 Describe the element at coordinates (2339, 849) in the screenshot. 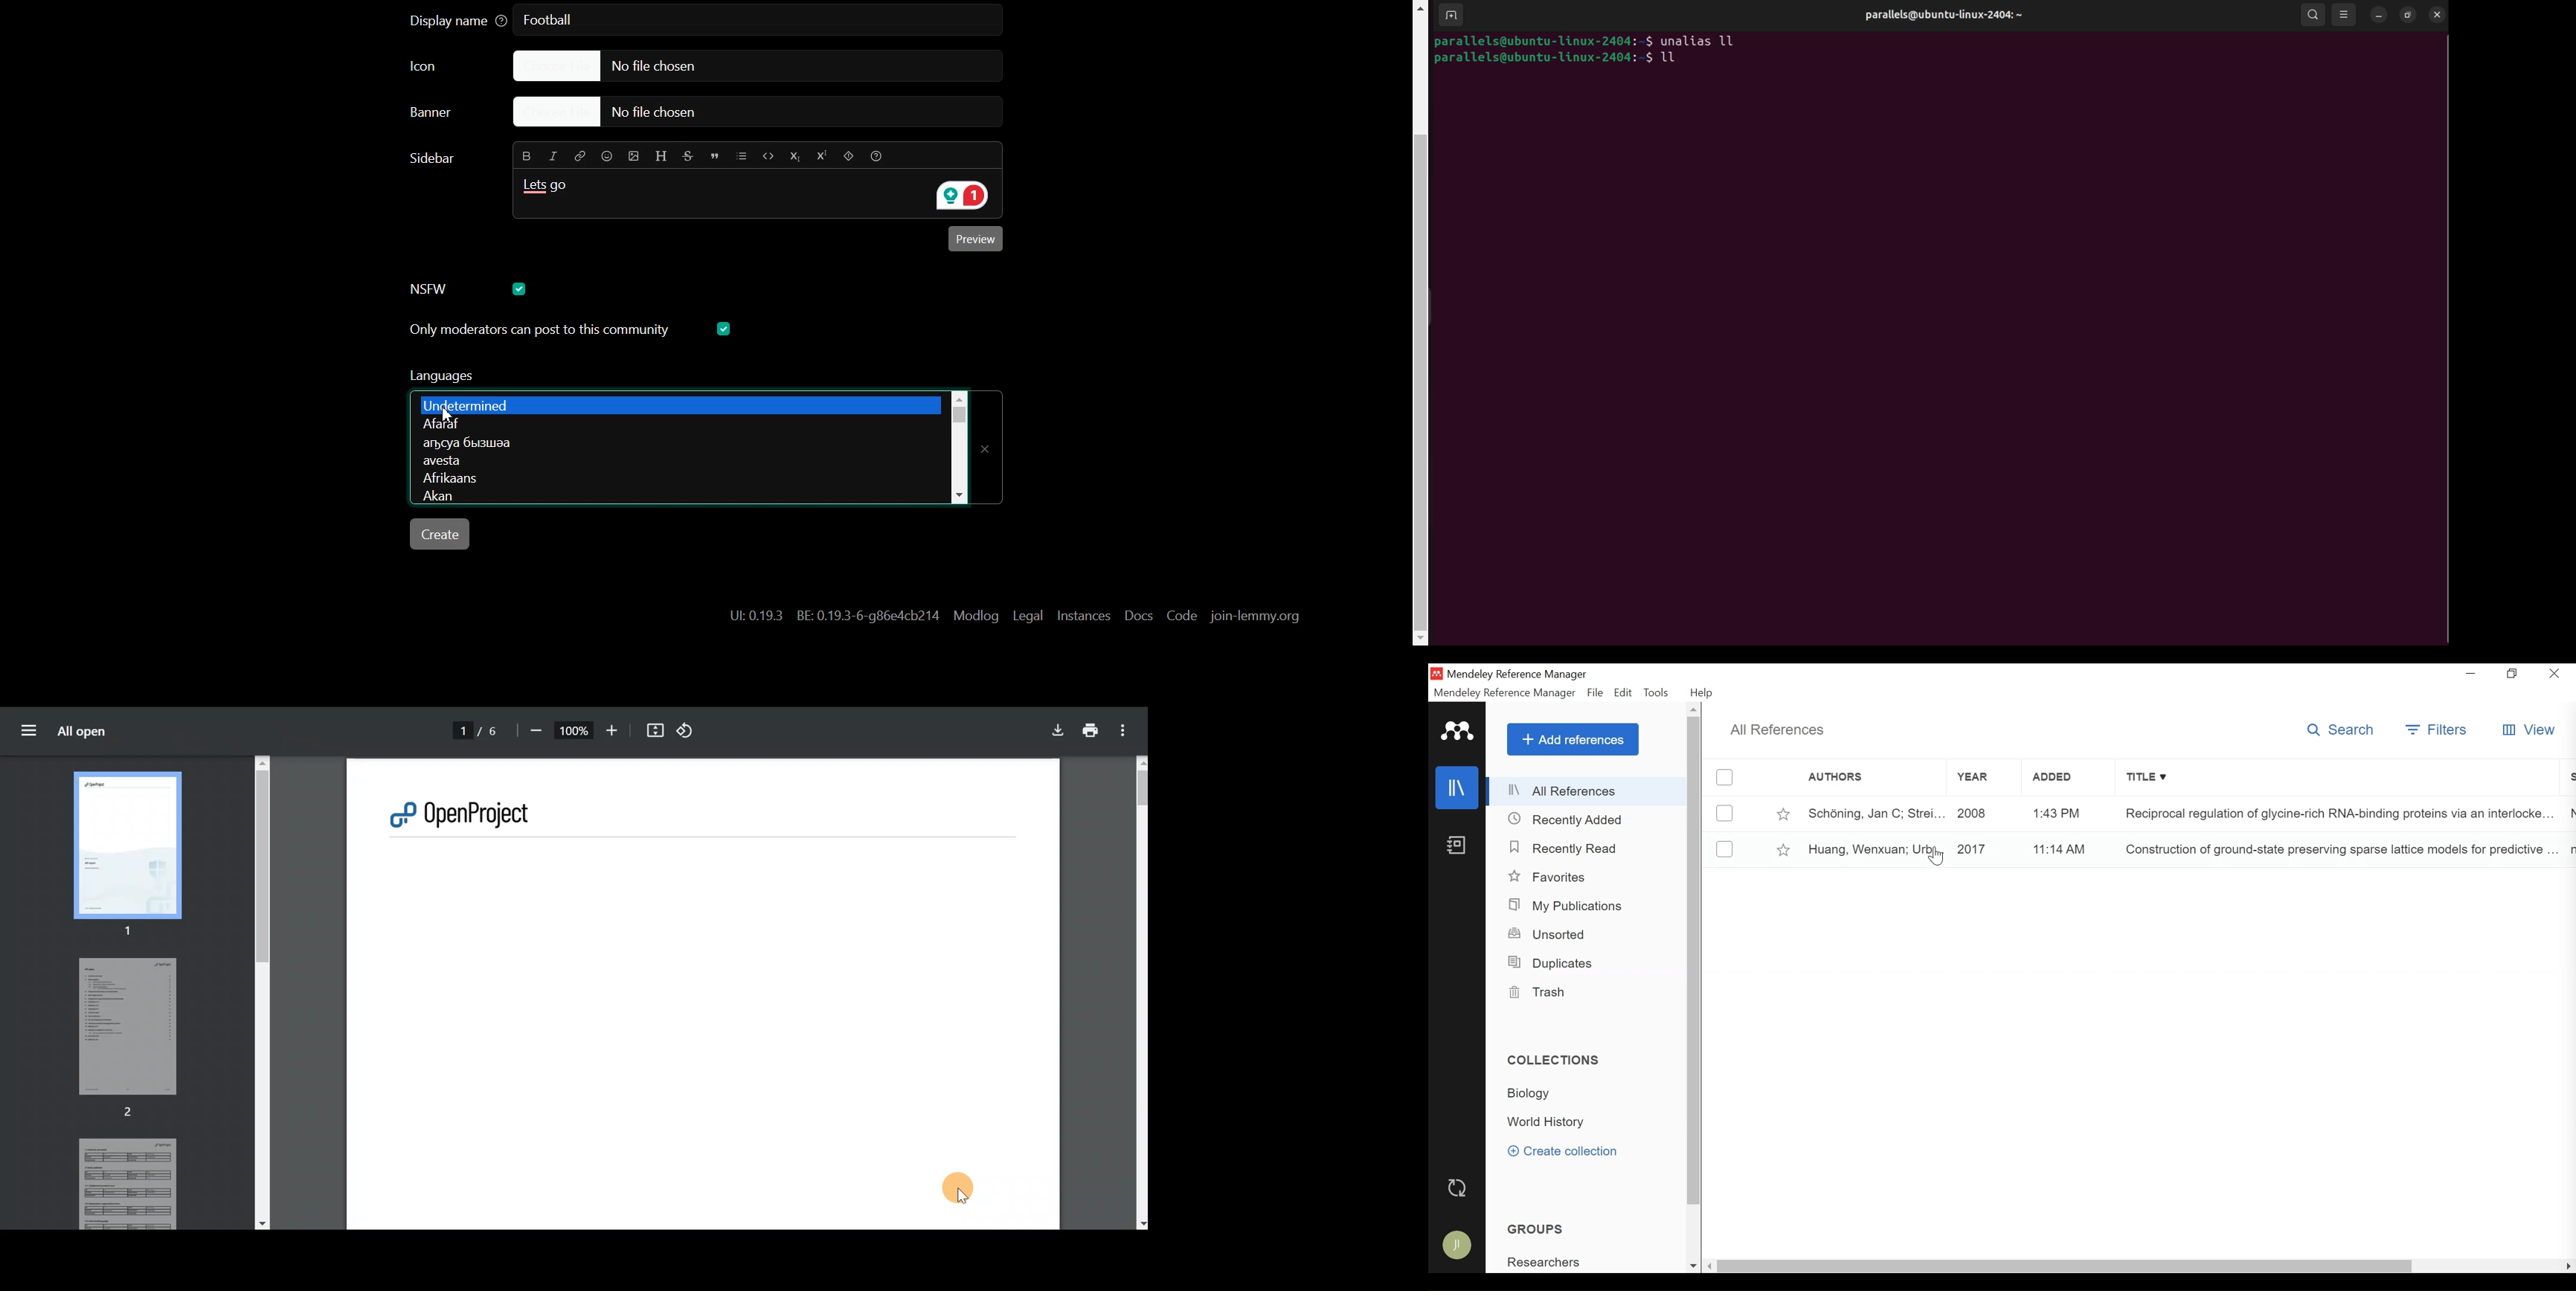

I see `Title` at that location.